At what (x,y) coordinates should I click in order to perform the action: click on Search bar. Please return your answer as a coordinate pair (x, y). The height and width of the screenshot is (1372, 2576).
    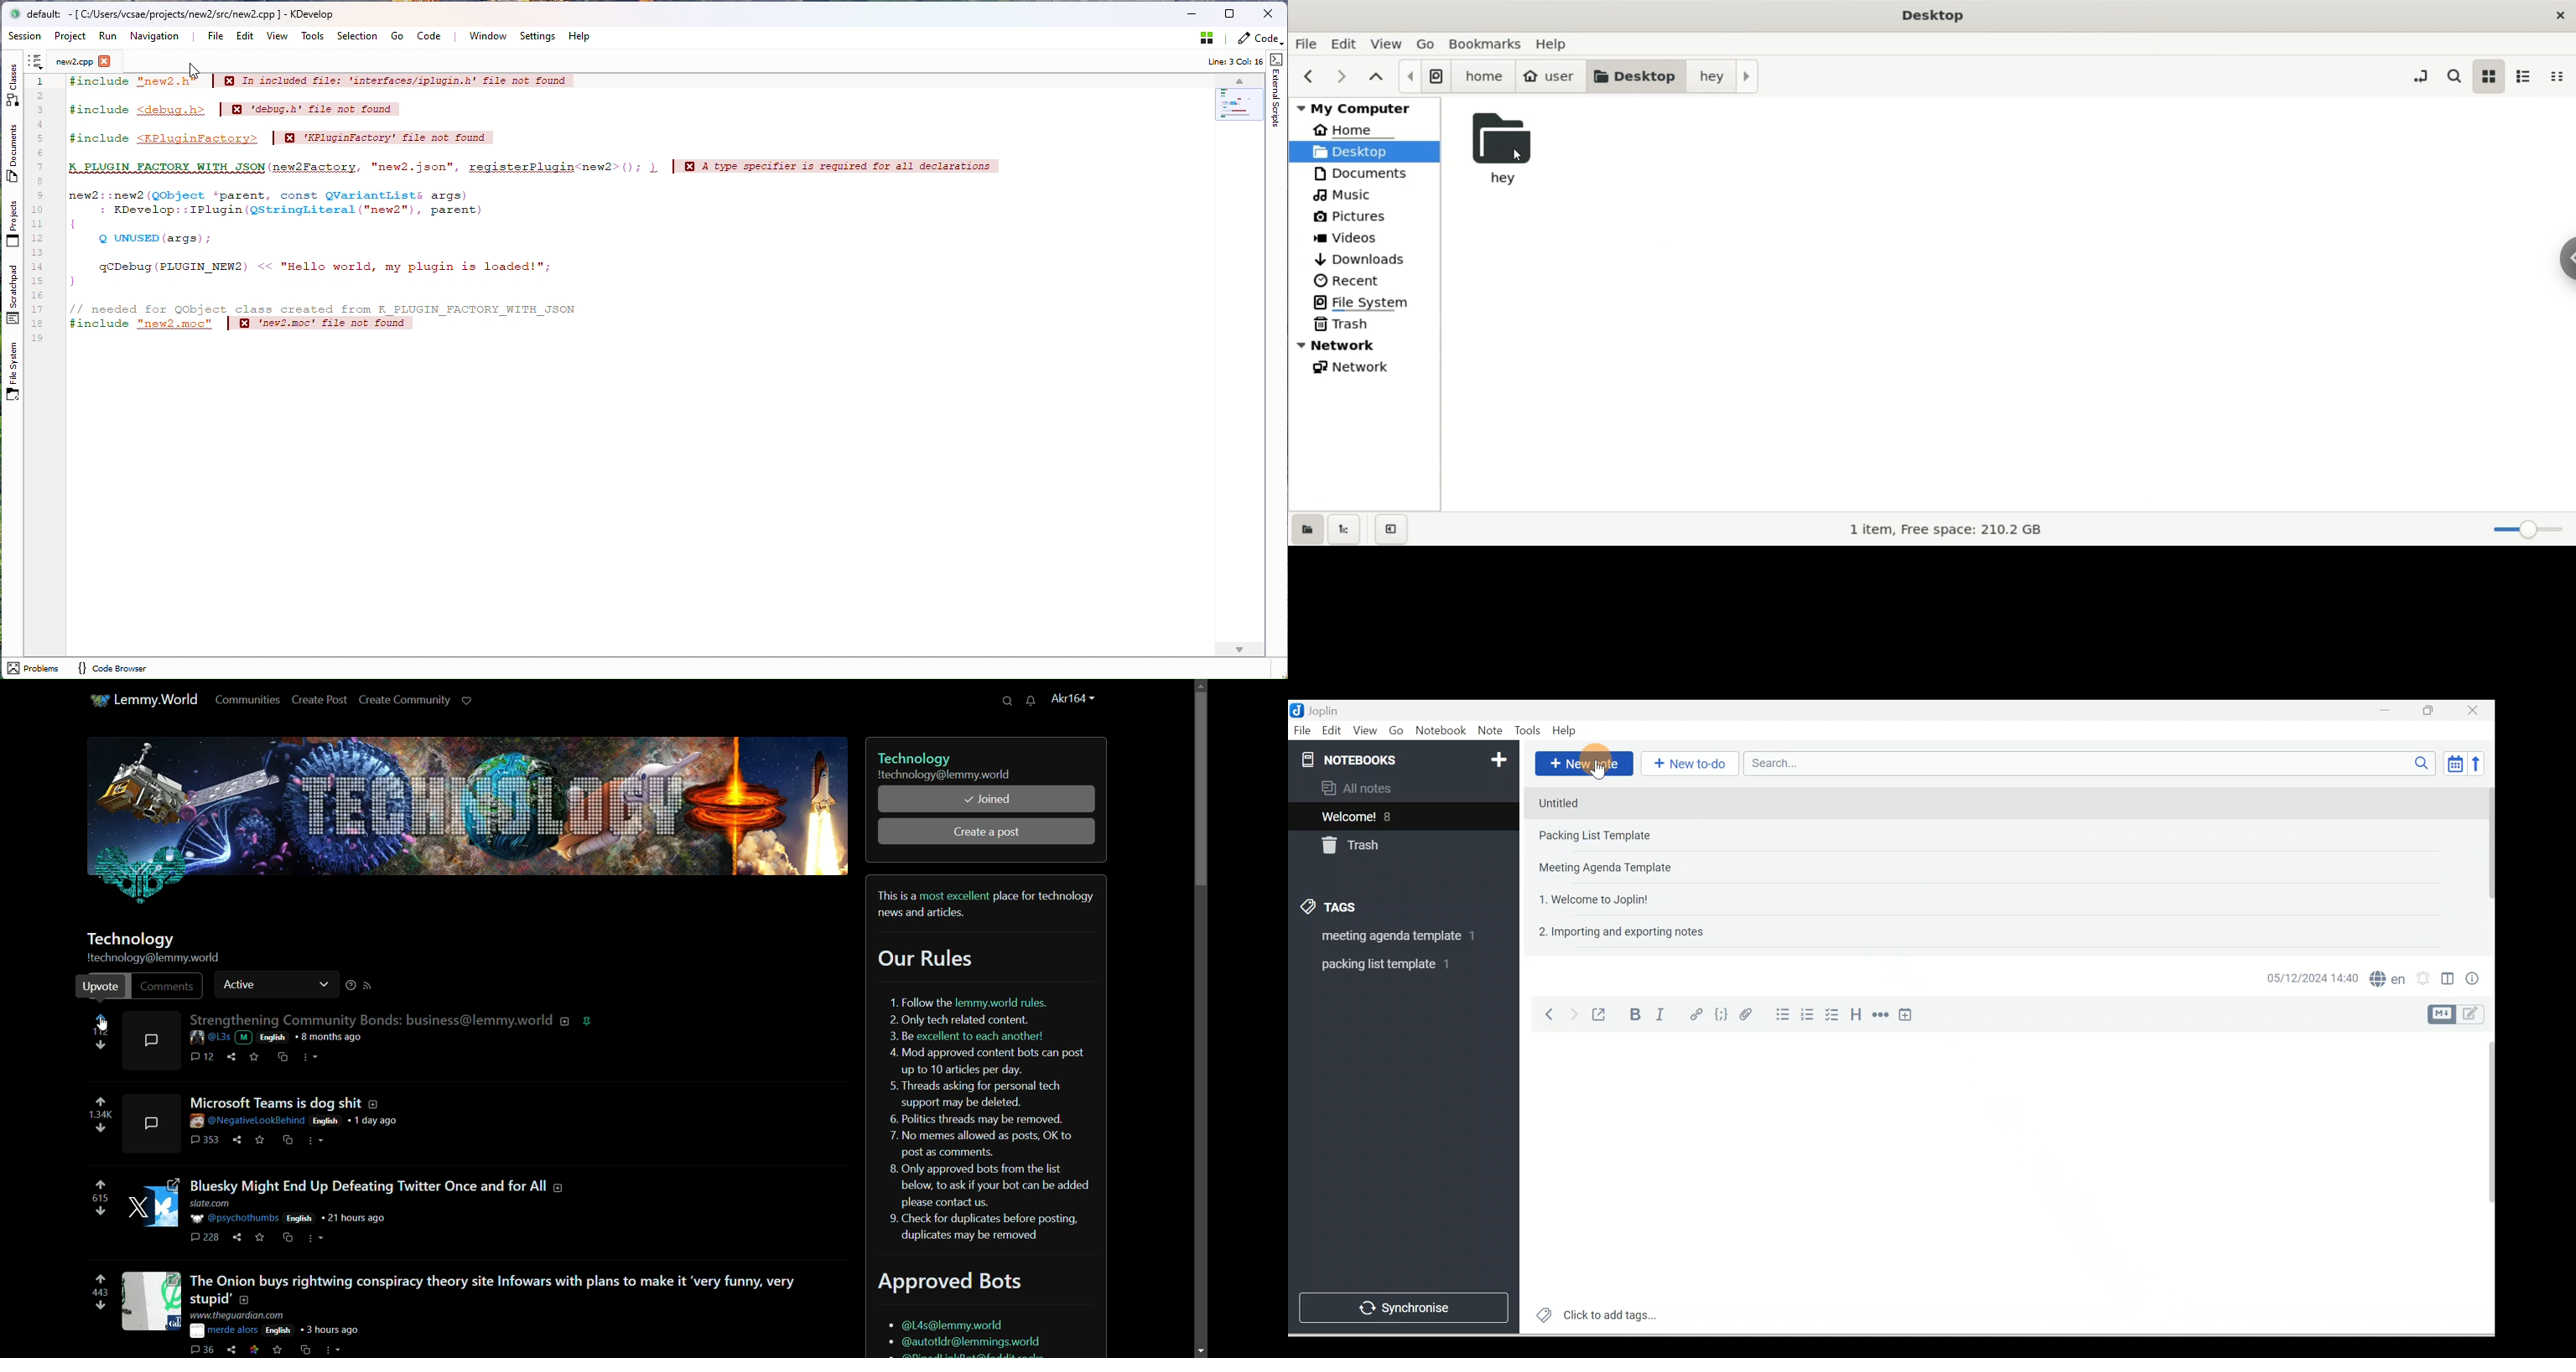
    Looking at the image, I should click on (2094, 763).